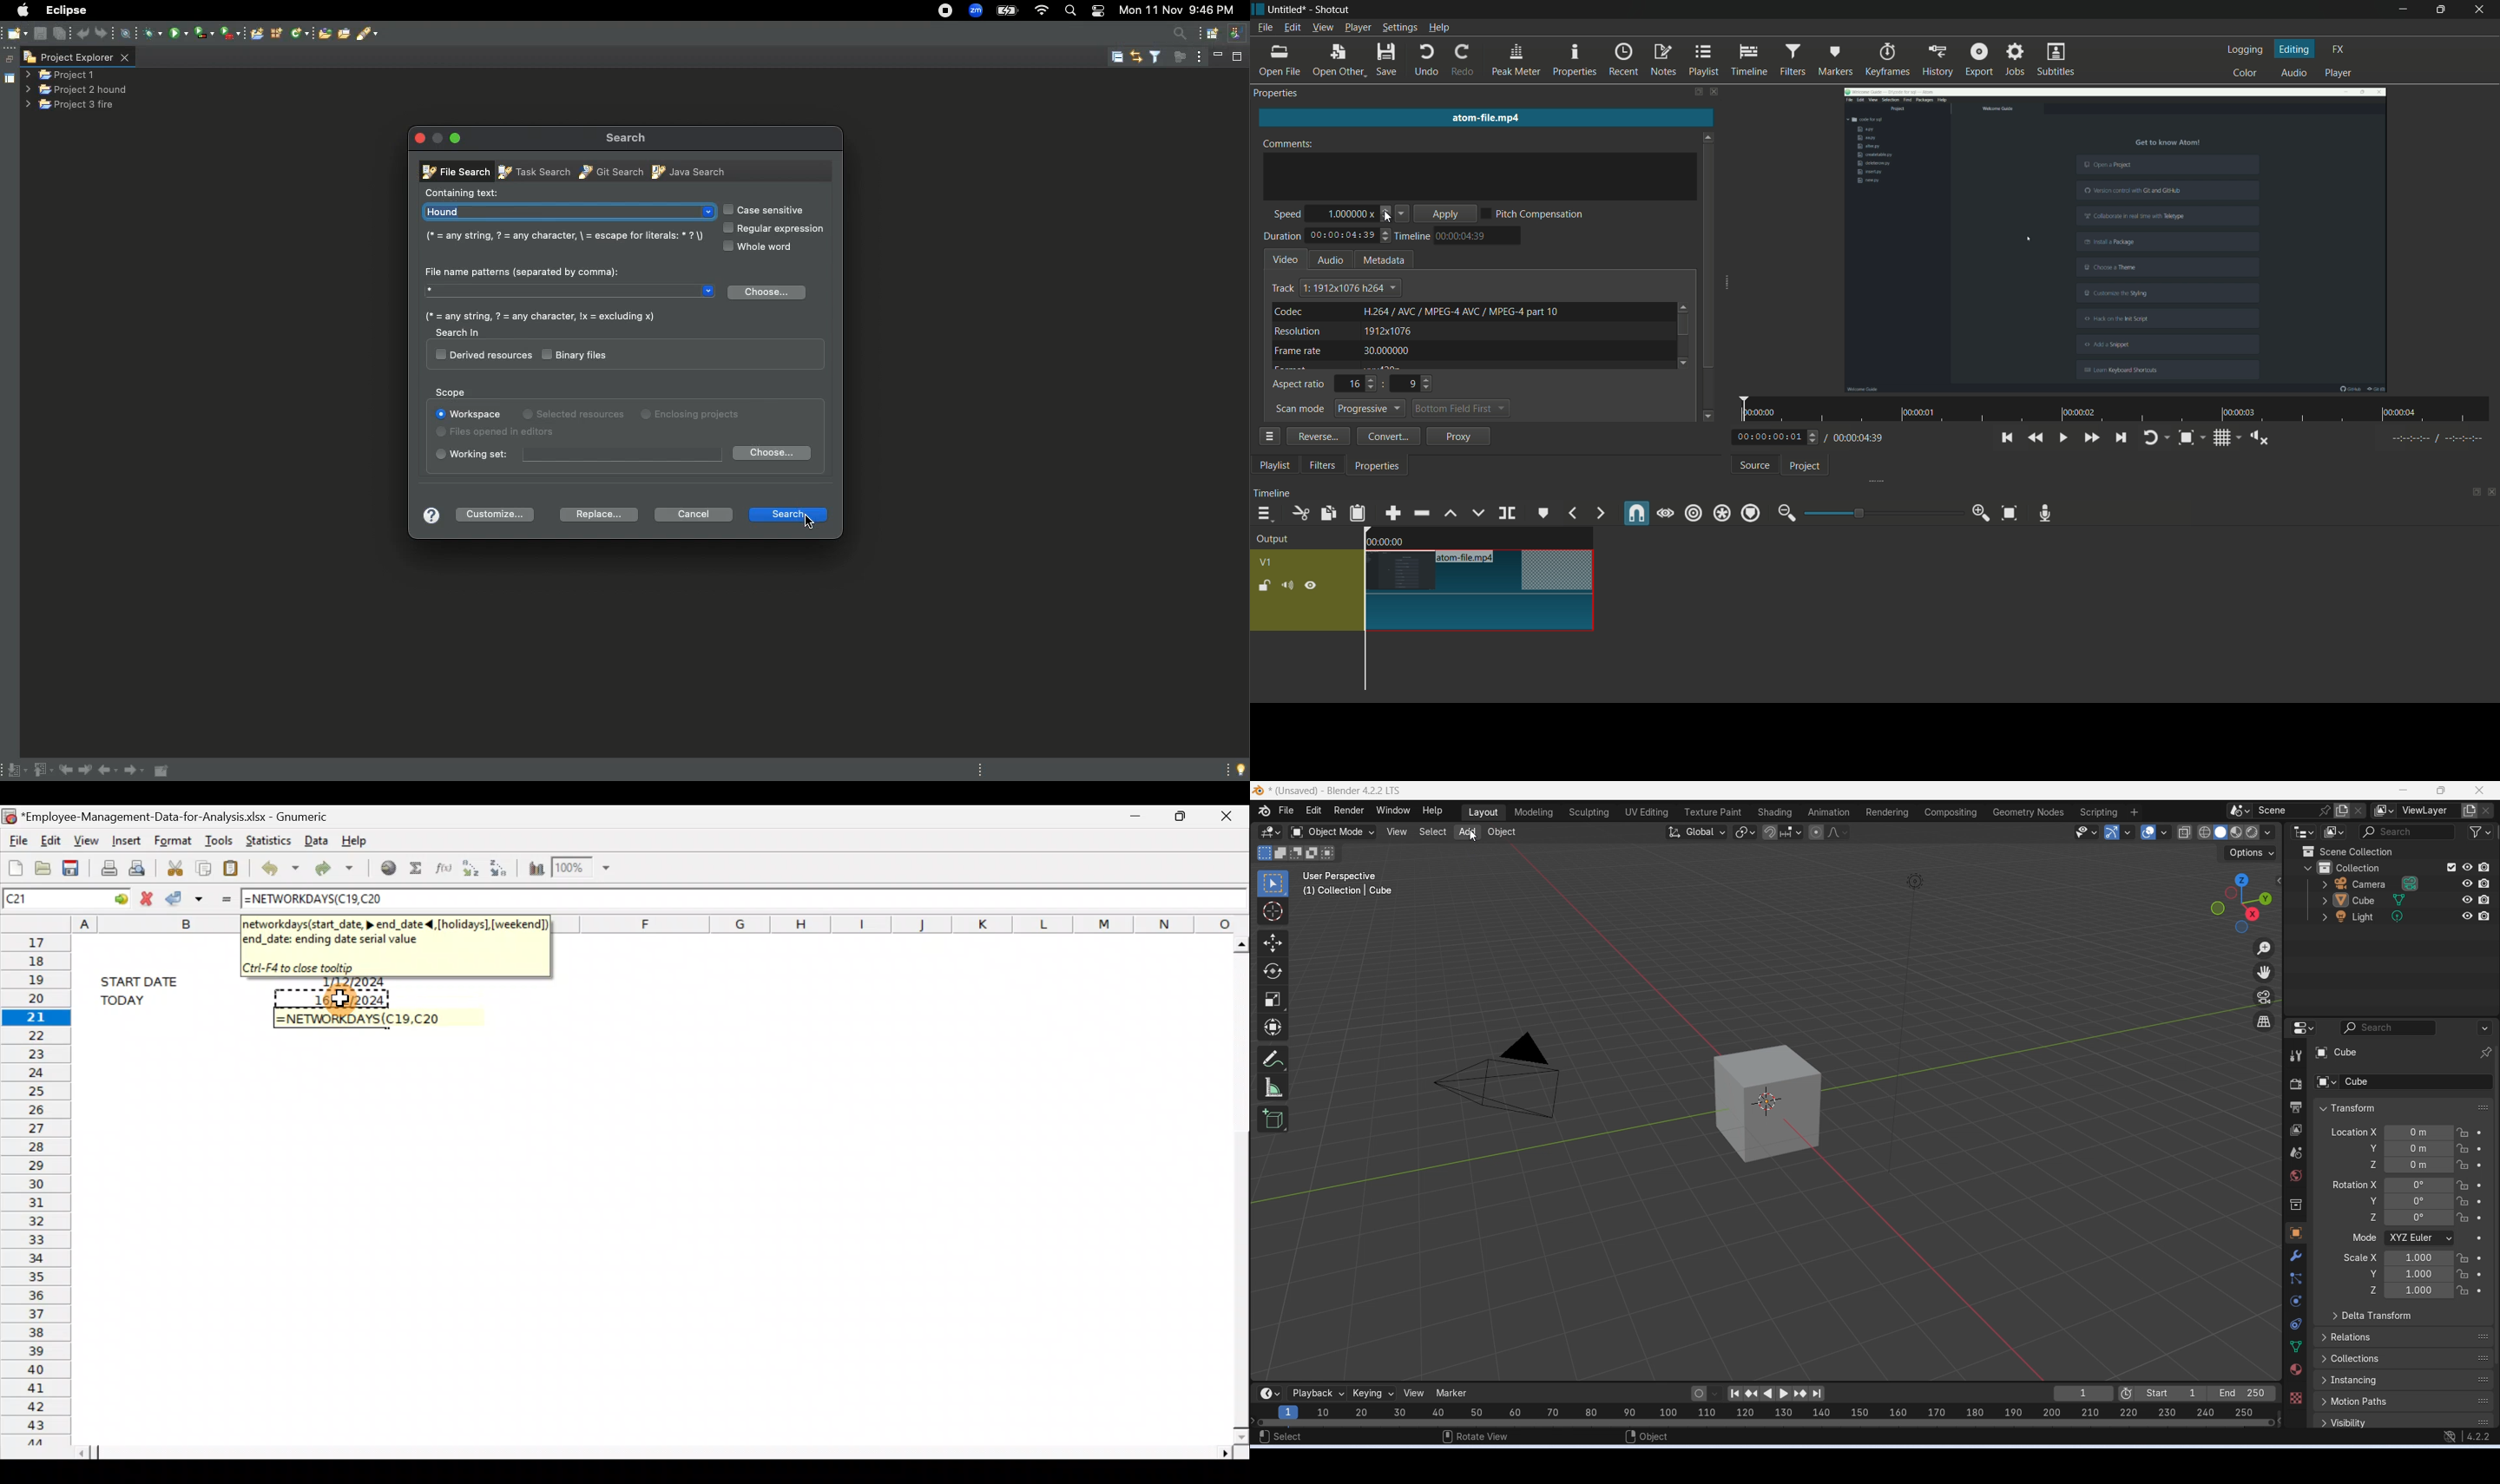 Image resolution: width=2520 pixels, height=1484 pixels. I want to click on Statistics, so click(266, 839).